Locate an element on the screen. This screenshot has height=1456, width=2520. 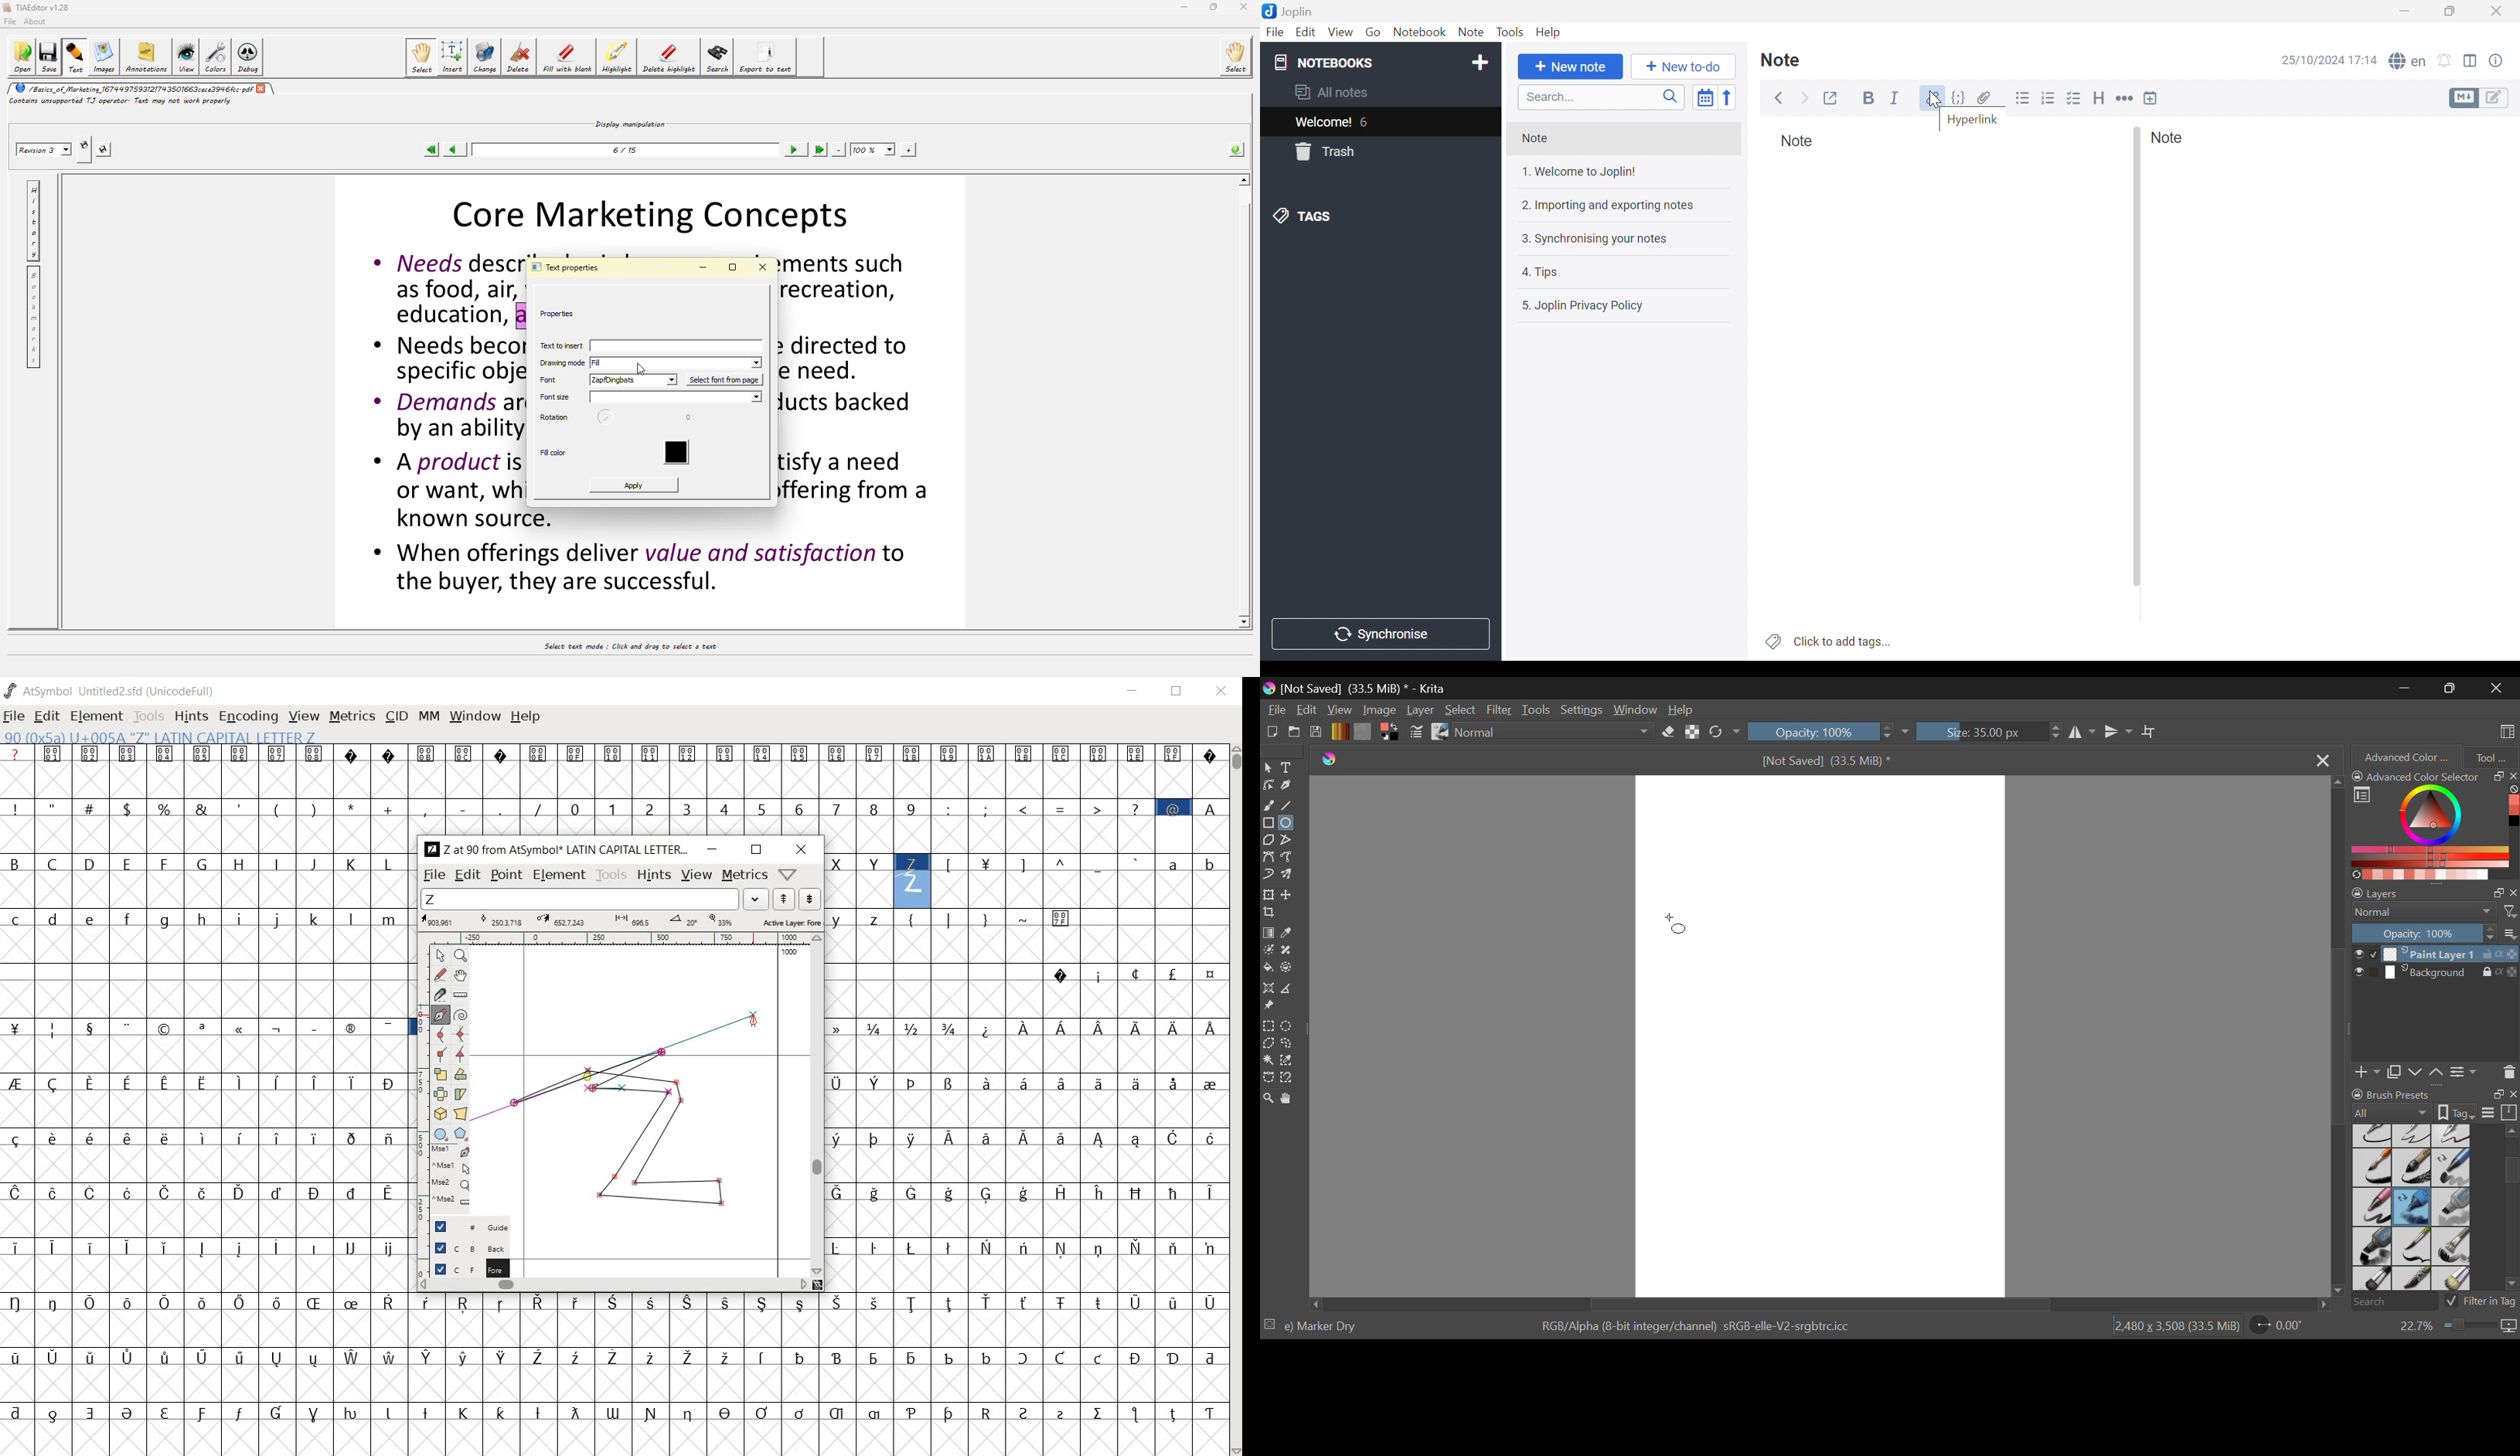
Bulleted List is located at coordinates (2023, 97).